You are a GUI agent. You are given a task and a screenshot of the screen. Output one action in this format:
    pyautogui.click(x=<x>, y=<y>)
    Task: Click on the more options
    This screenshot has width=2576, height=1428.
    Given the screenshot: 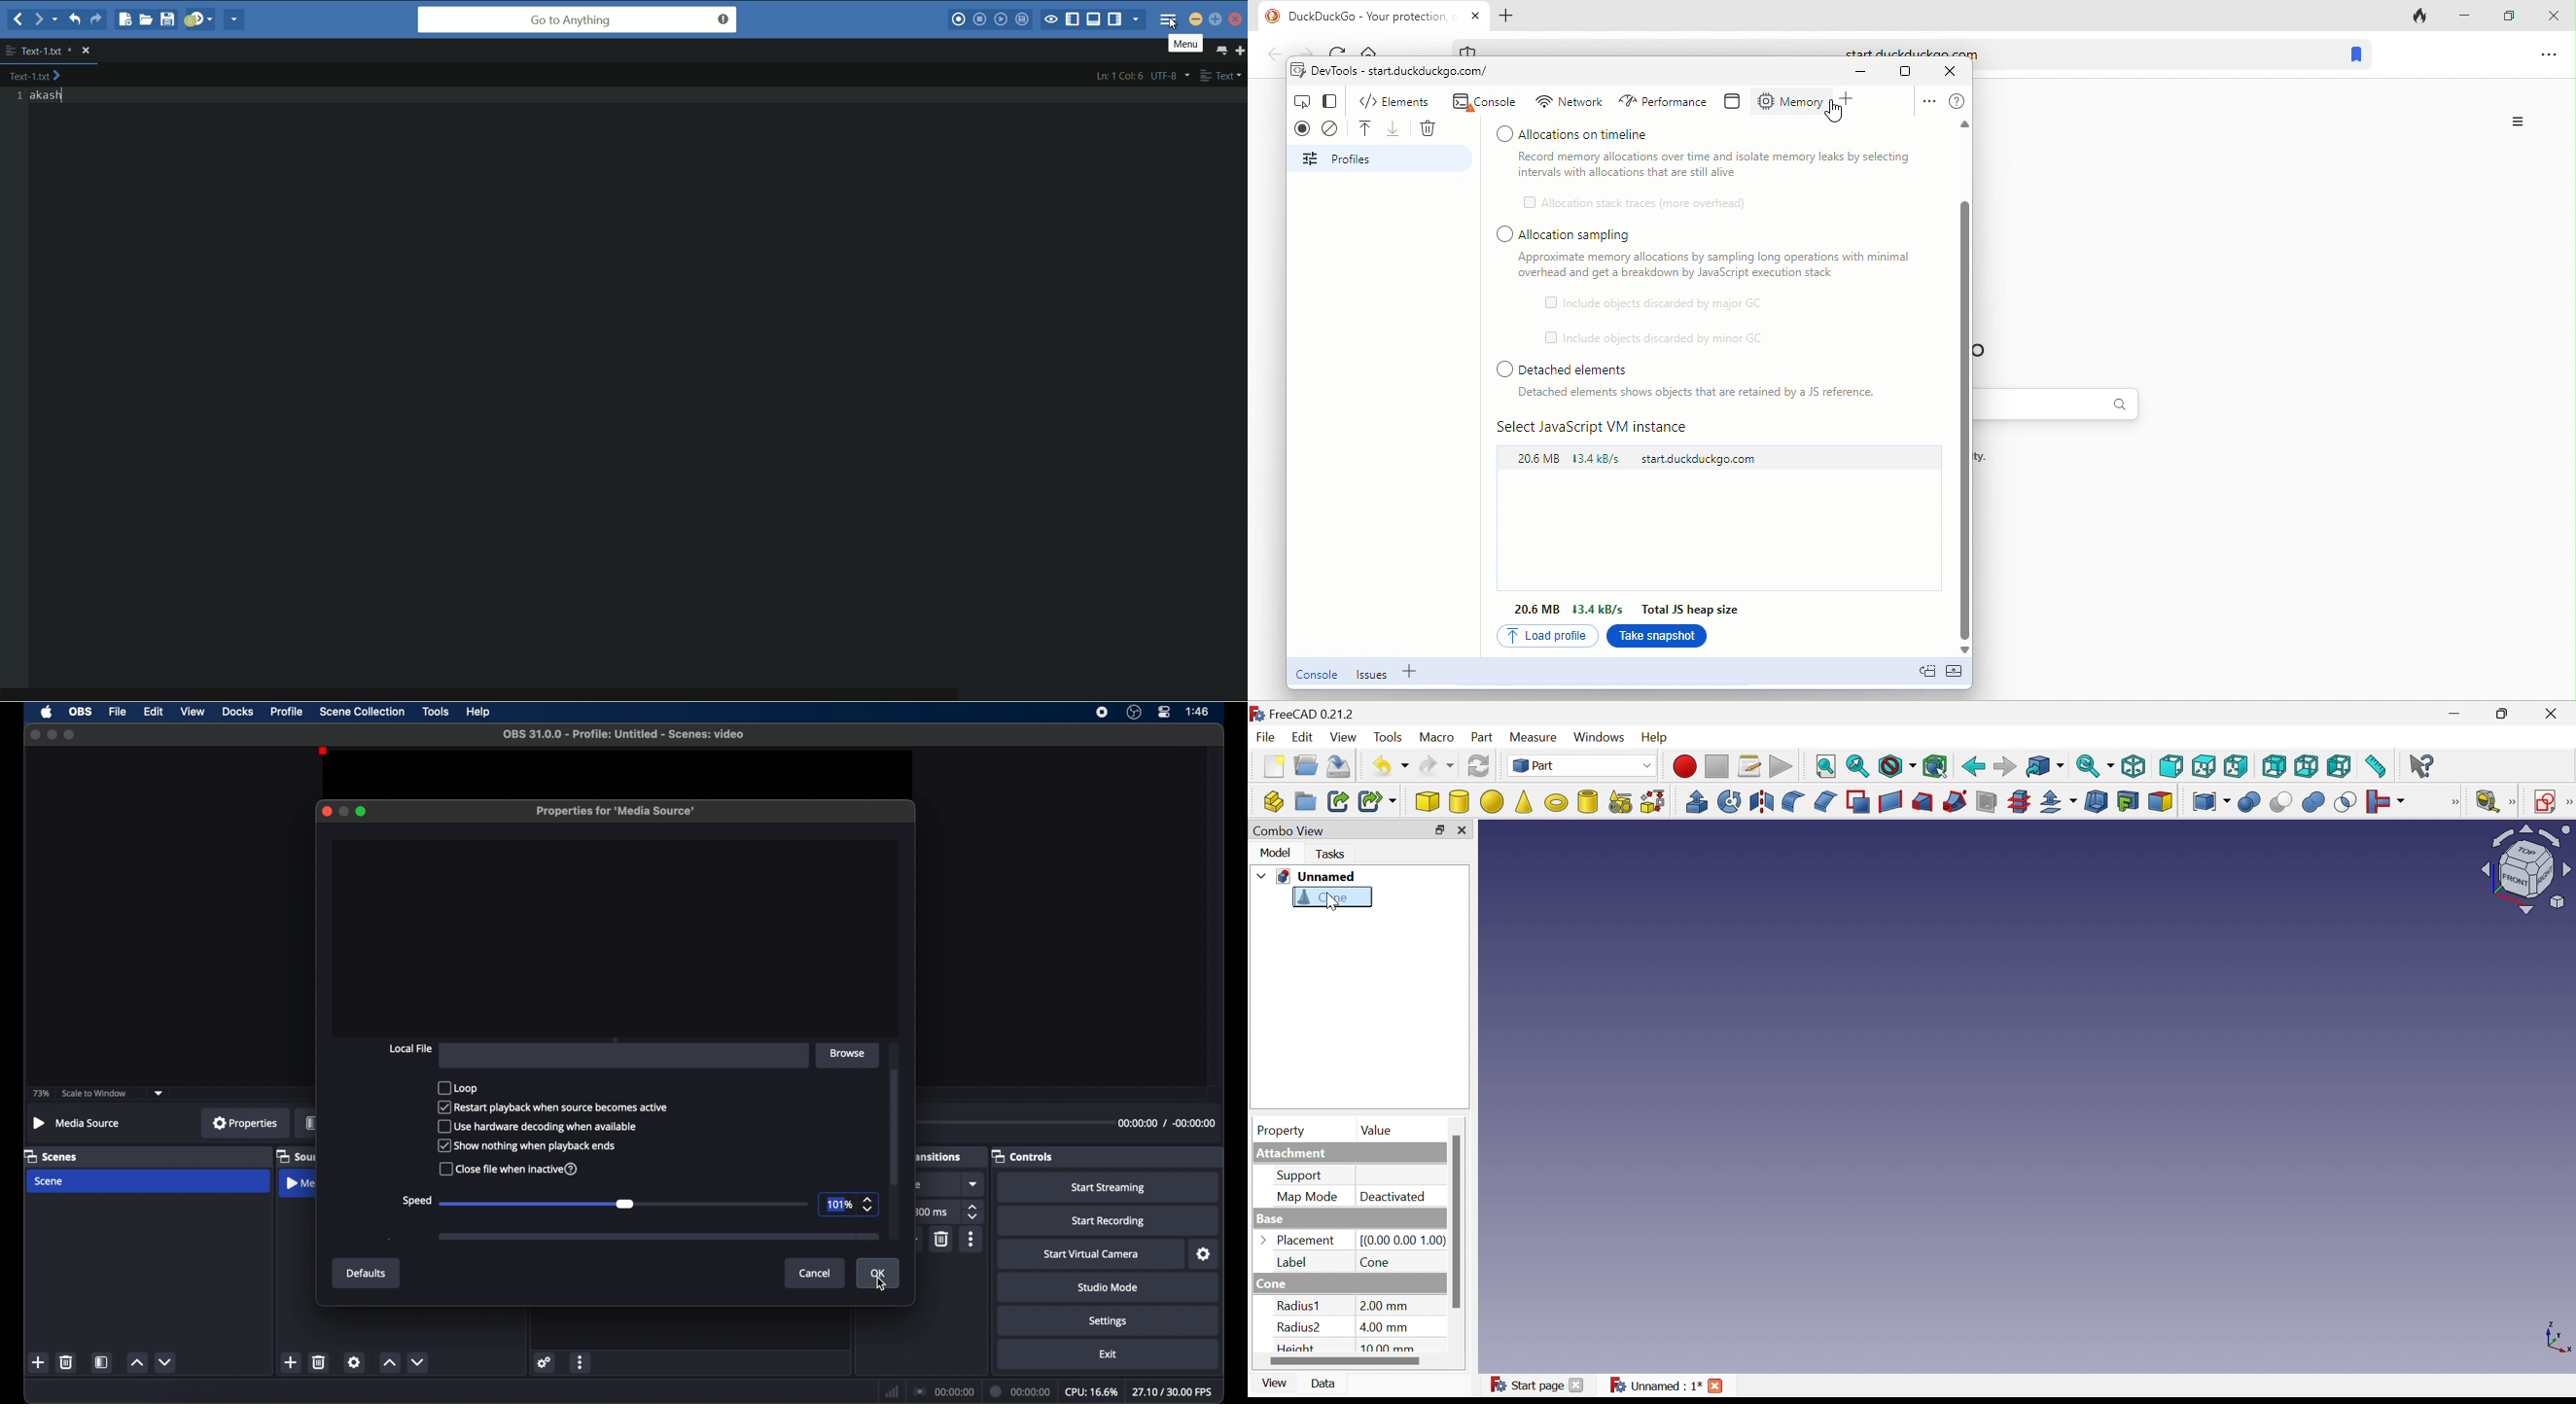 What is the action you would take?
    pyautogui.click(x=581, y=1364)
    